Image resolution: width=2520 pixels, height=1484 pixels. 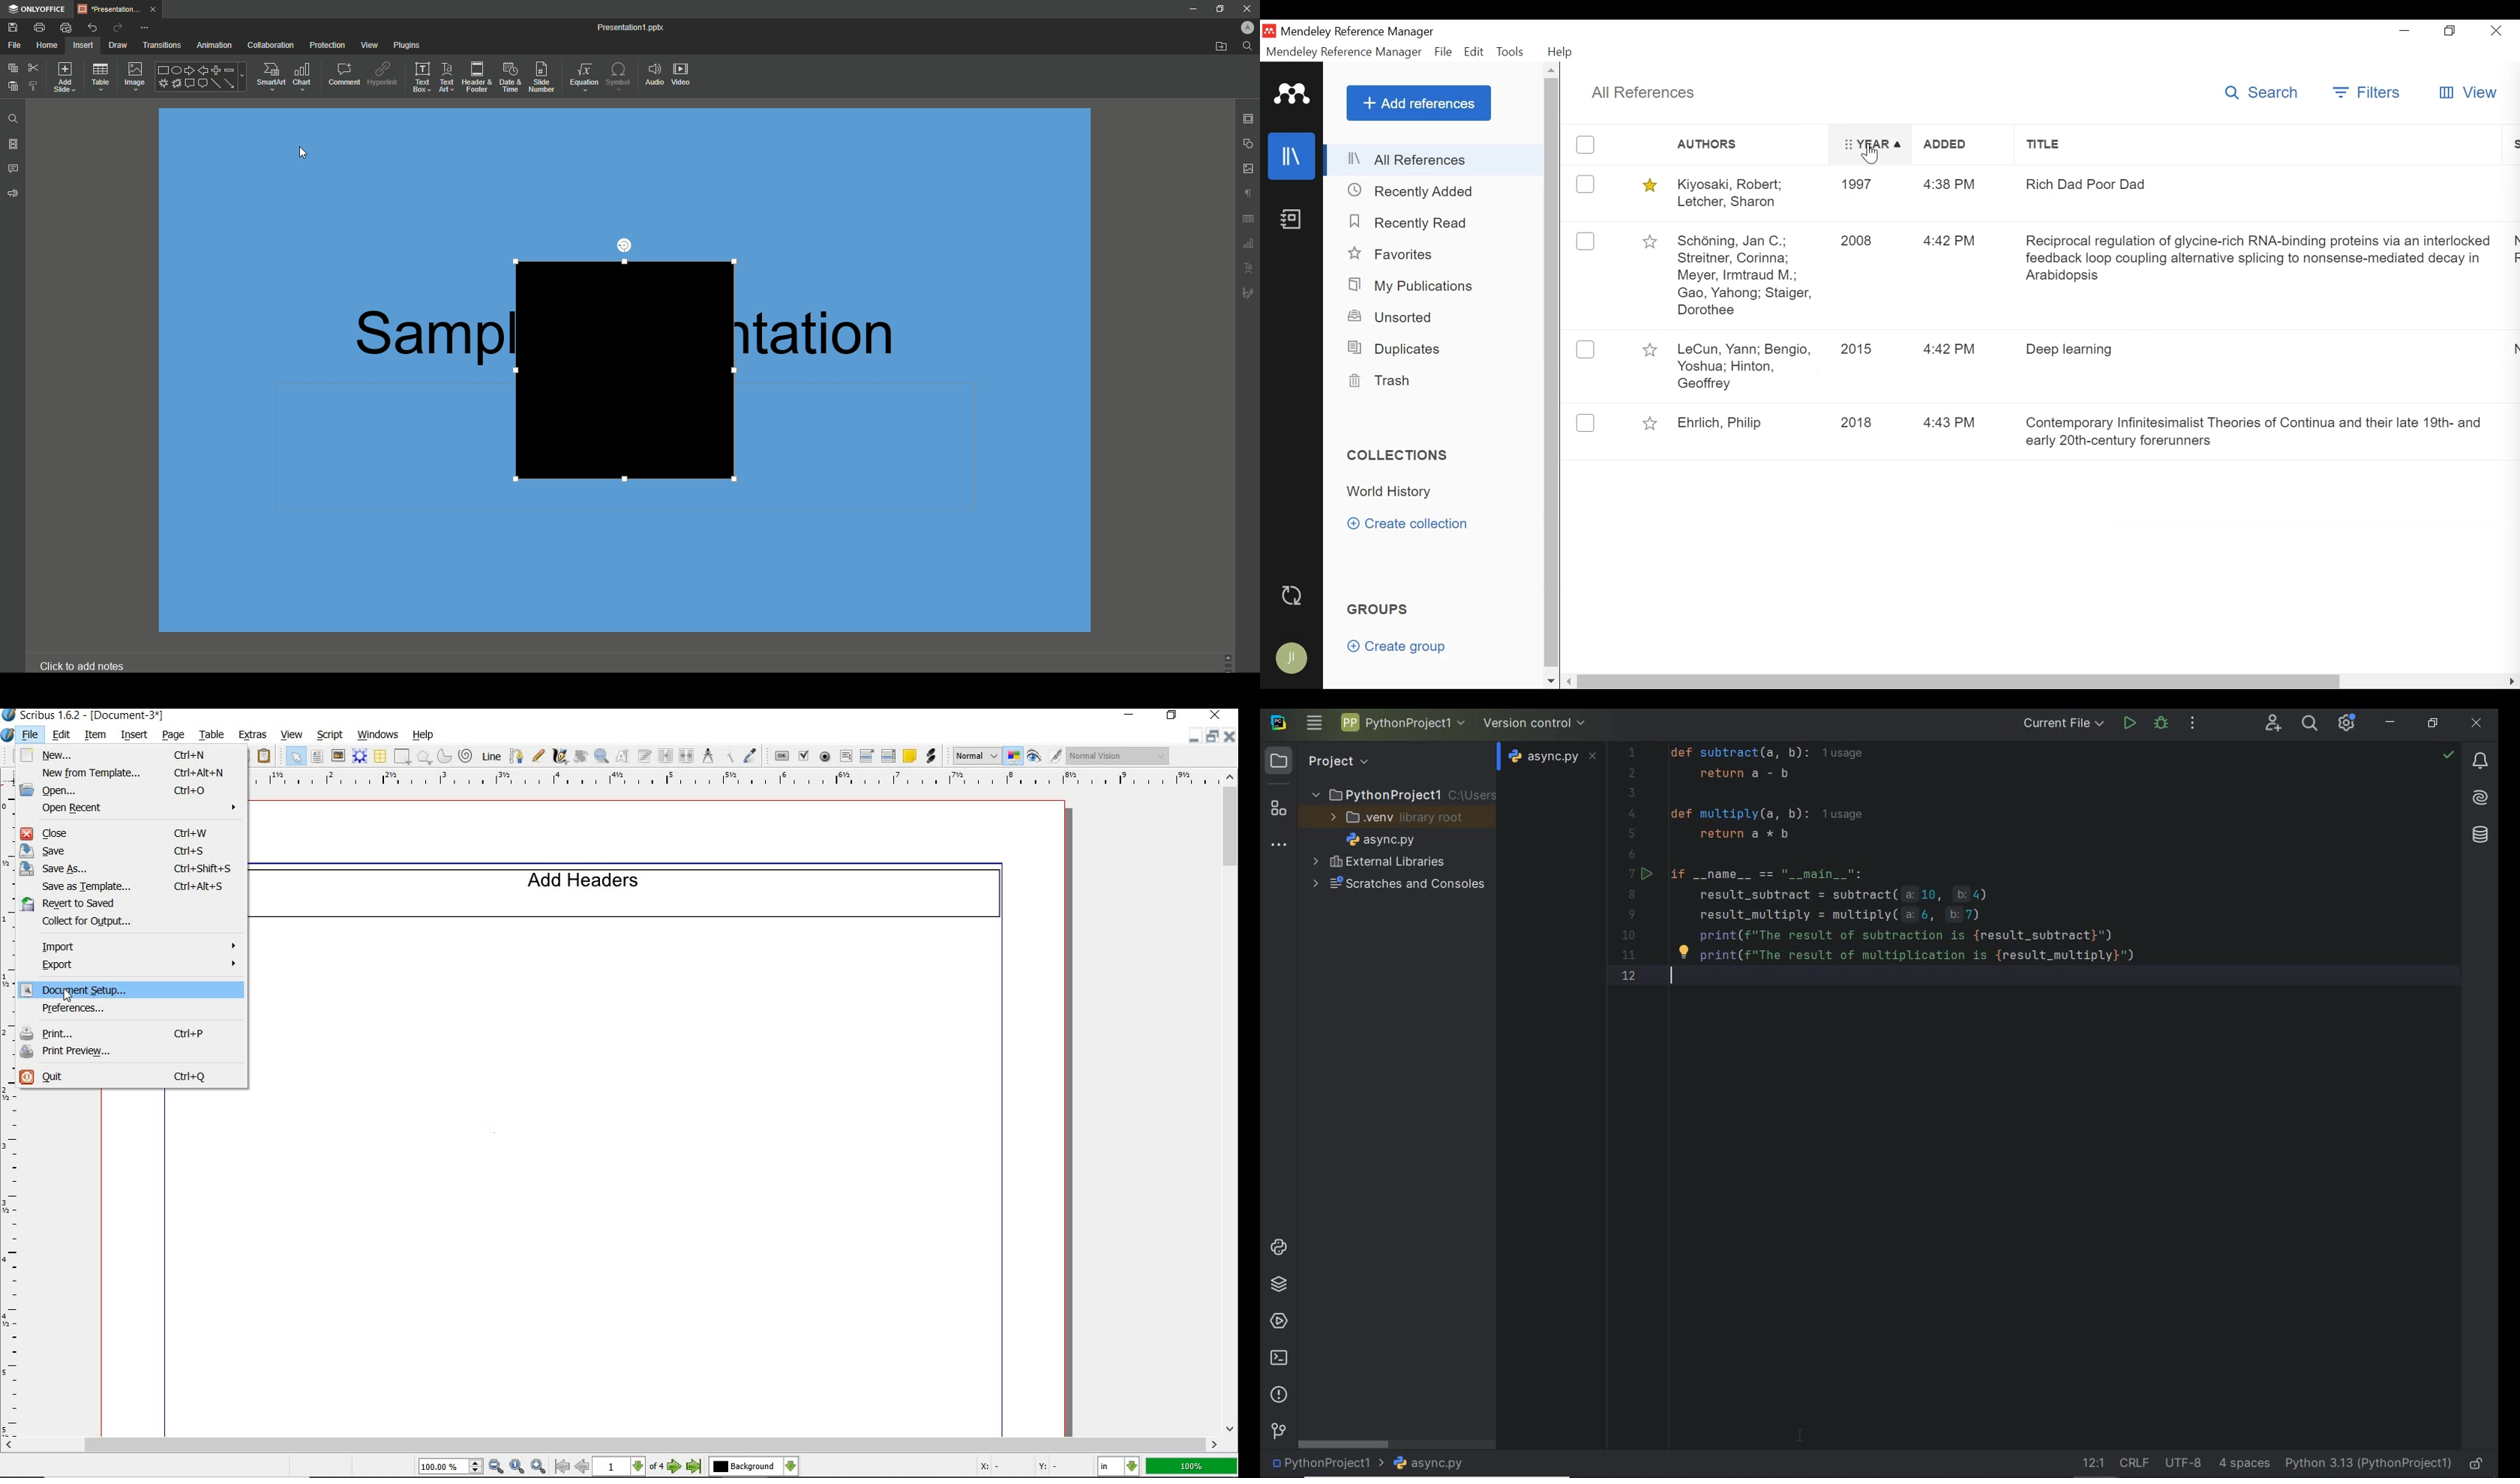 What do you see at coordinates (1393, 253) in the screenshot?
I see `Favorites` at bounding box center [1393, 253].